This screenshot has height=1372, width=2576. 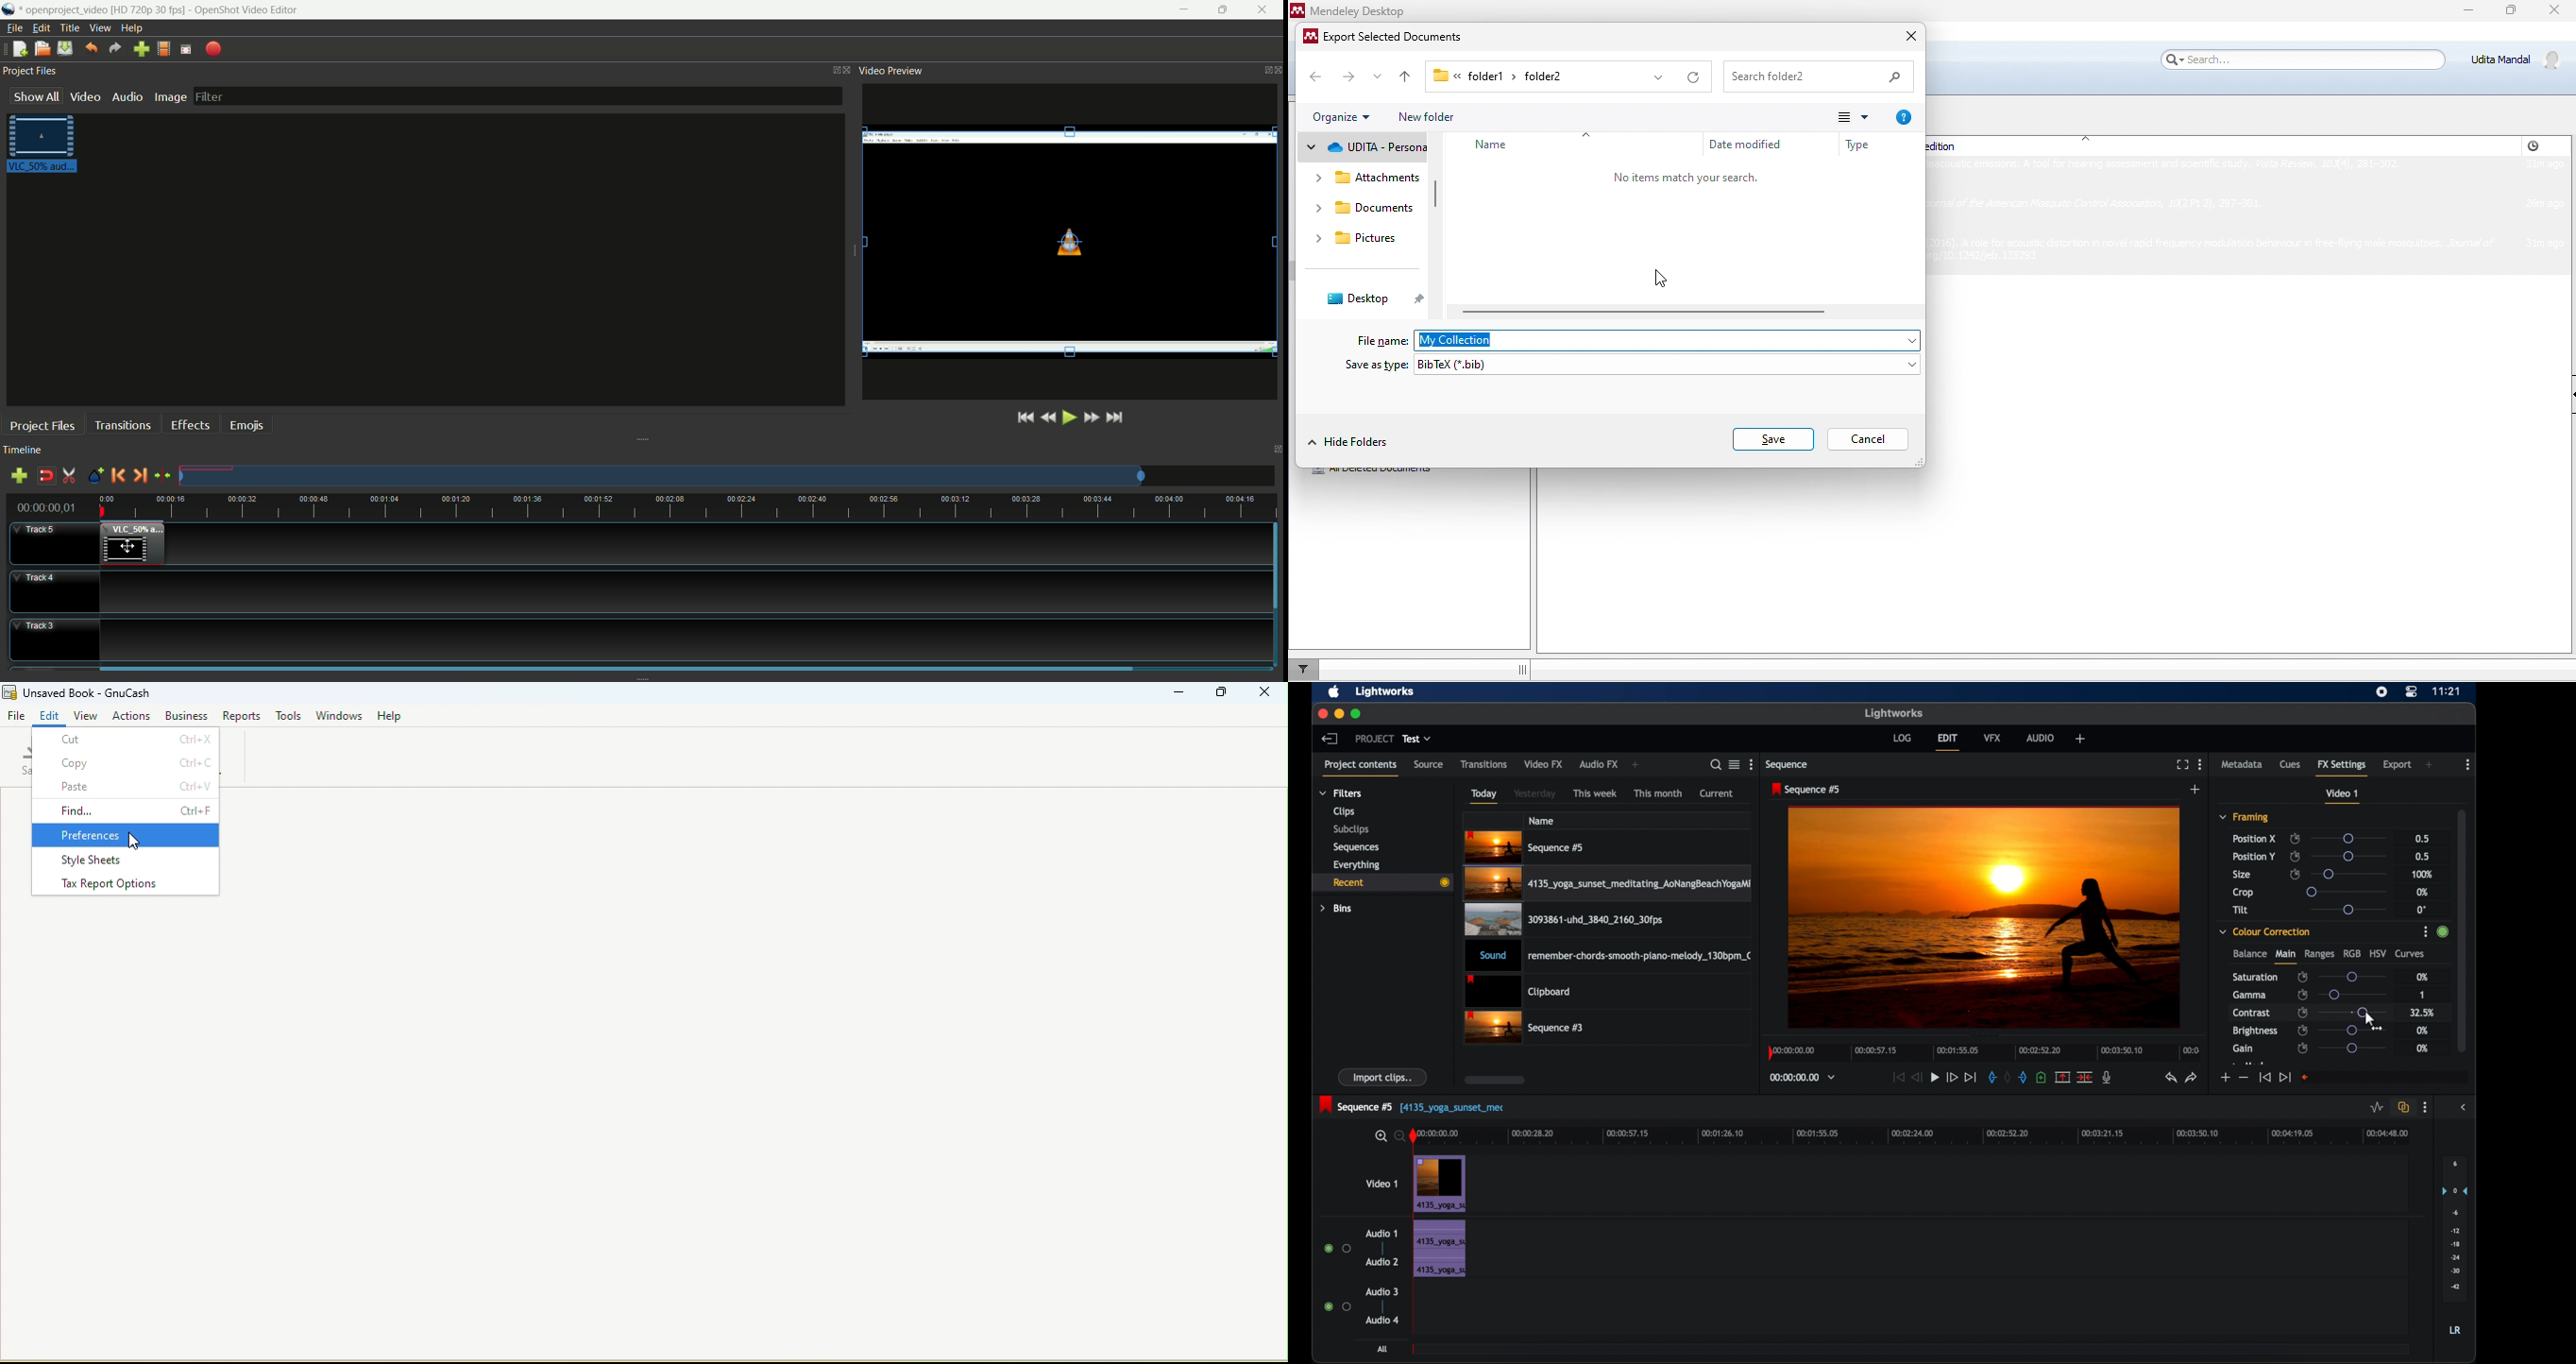 What do you see at coordinates (2455, 1330) in the screenshot?
I see `lr` at bounding box center [2455, 1330].